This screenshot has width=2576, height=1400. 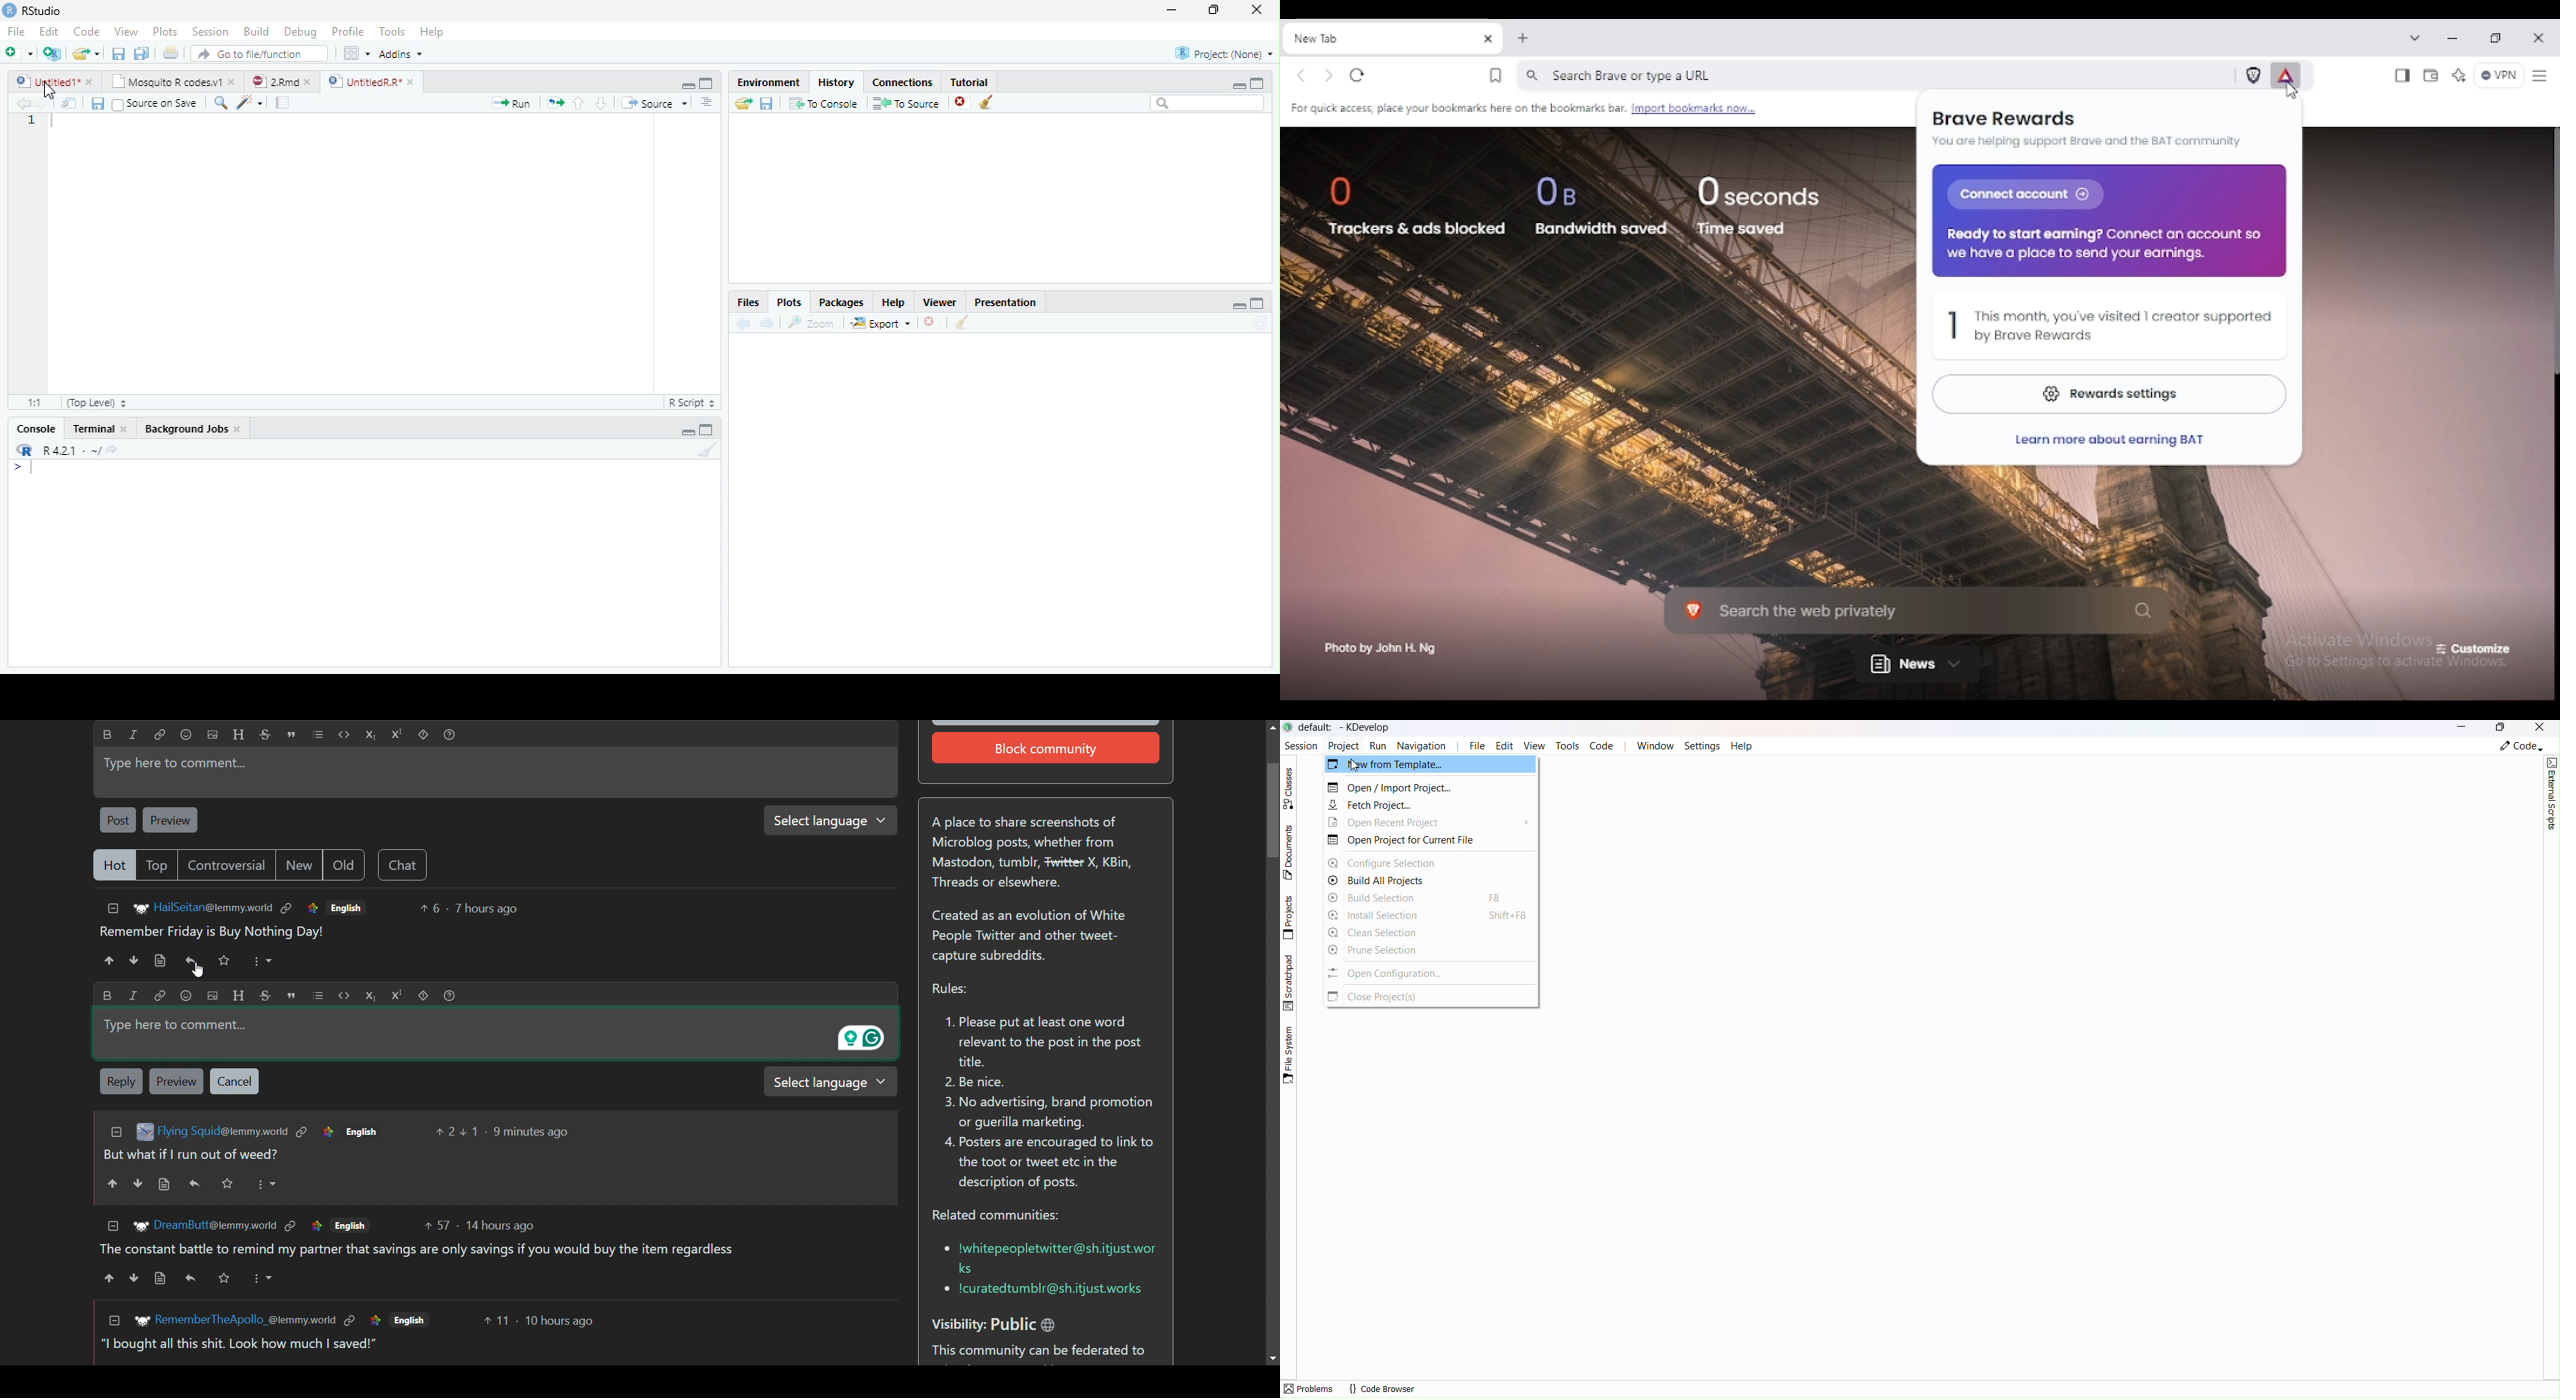 What do you see at coordinates (740, 323) in the screenshot?
I see `back` at bounding box center [740, 323].